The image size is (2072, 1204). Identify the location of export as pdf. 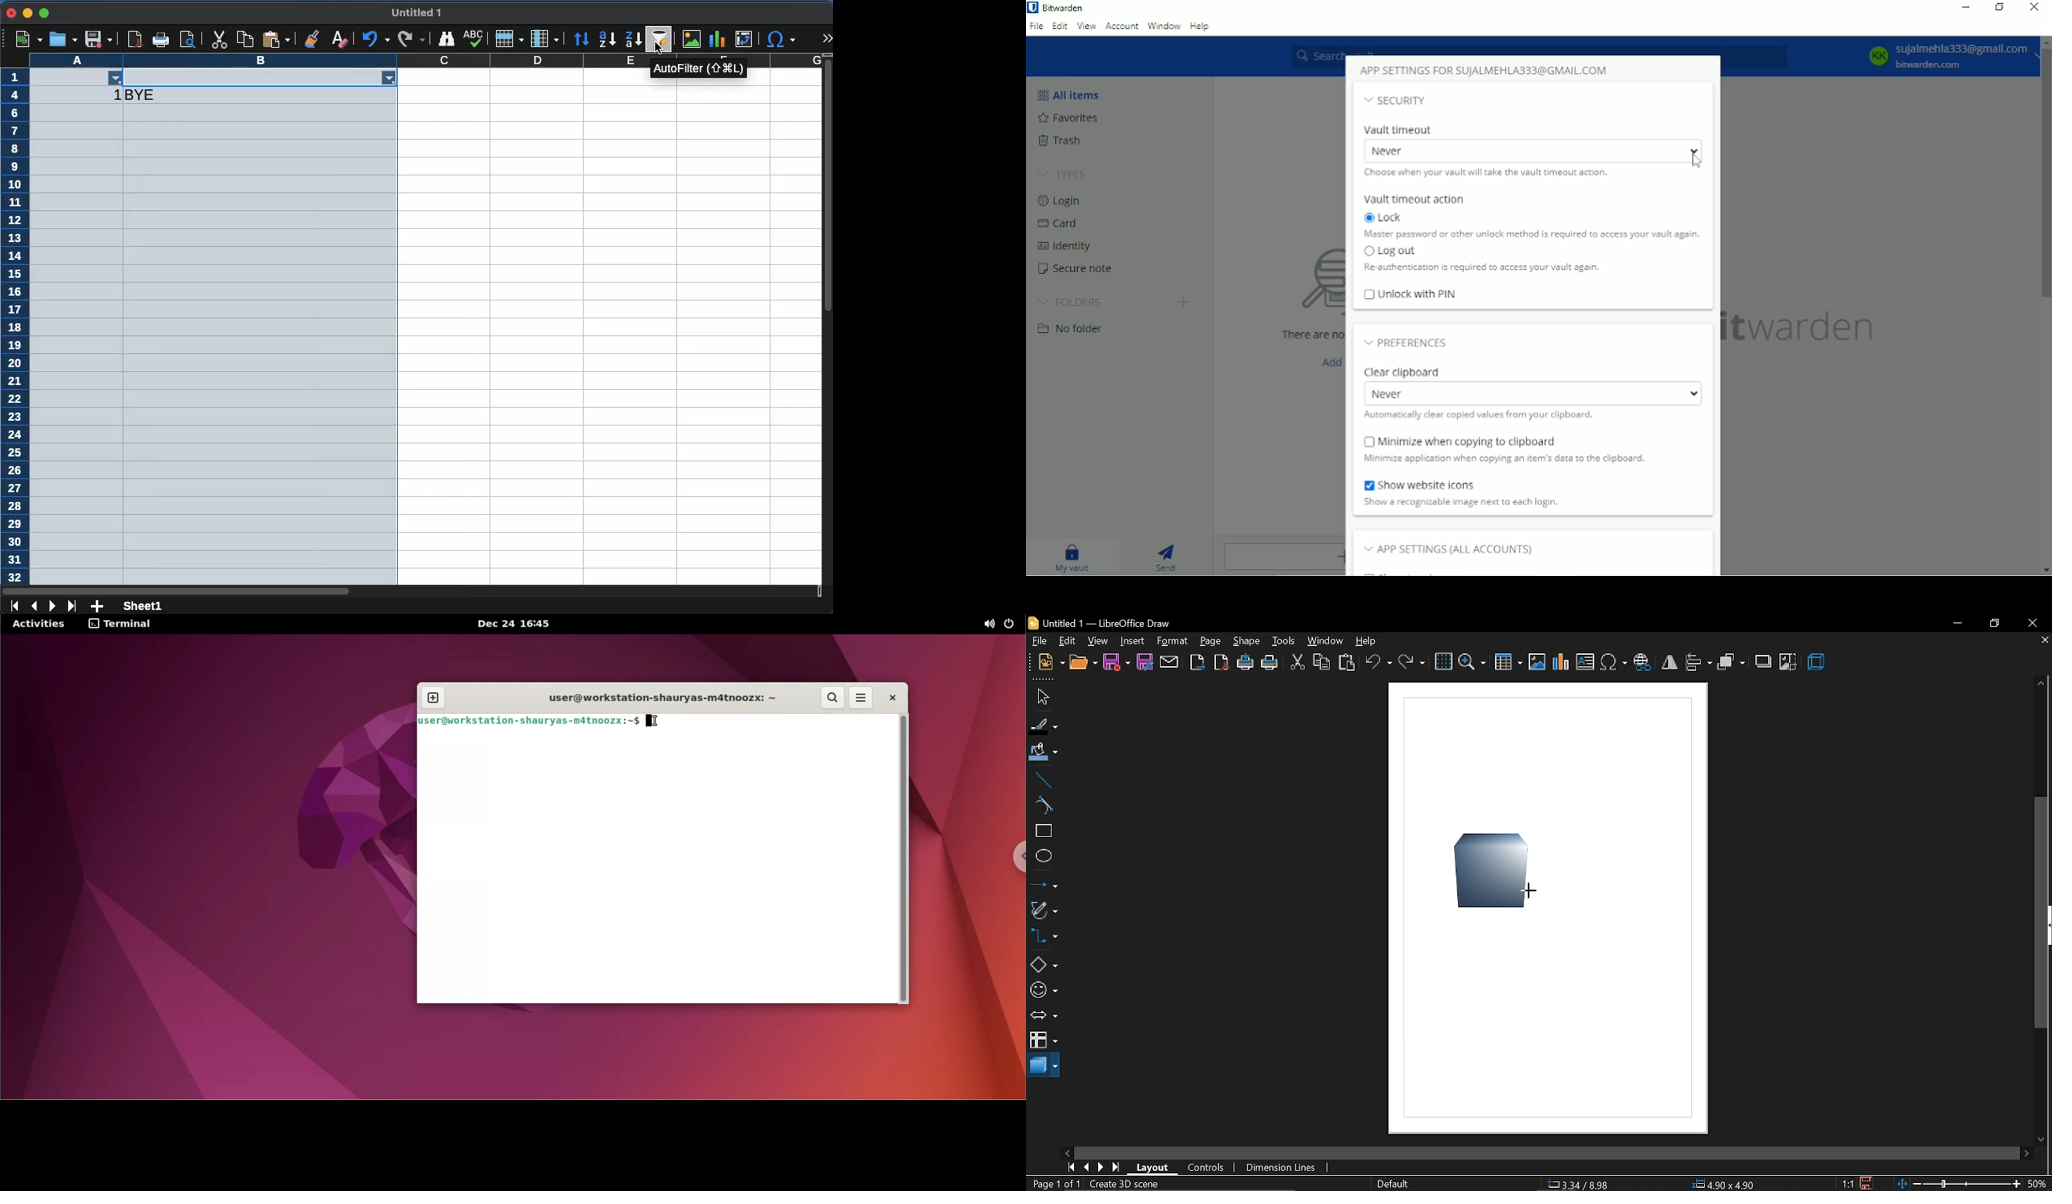
(1221, 663).